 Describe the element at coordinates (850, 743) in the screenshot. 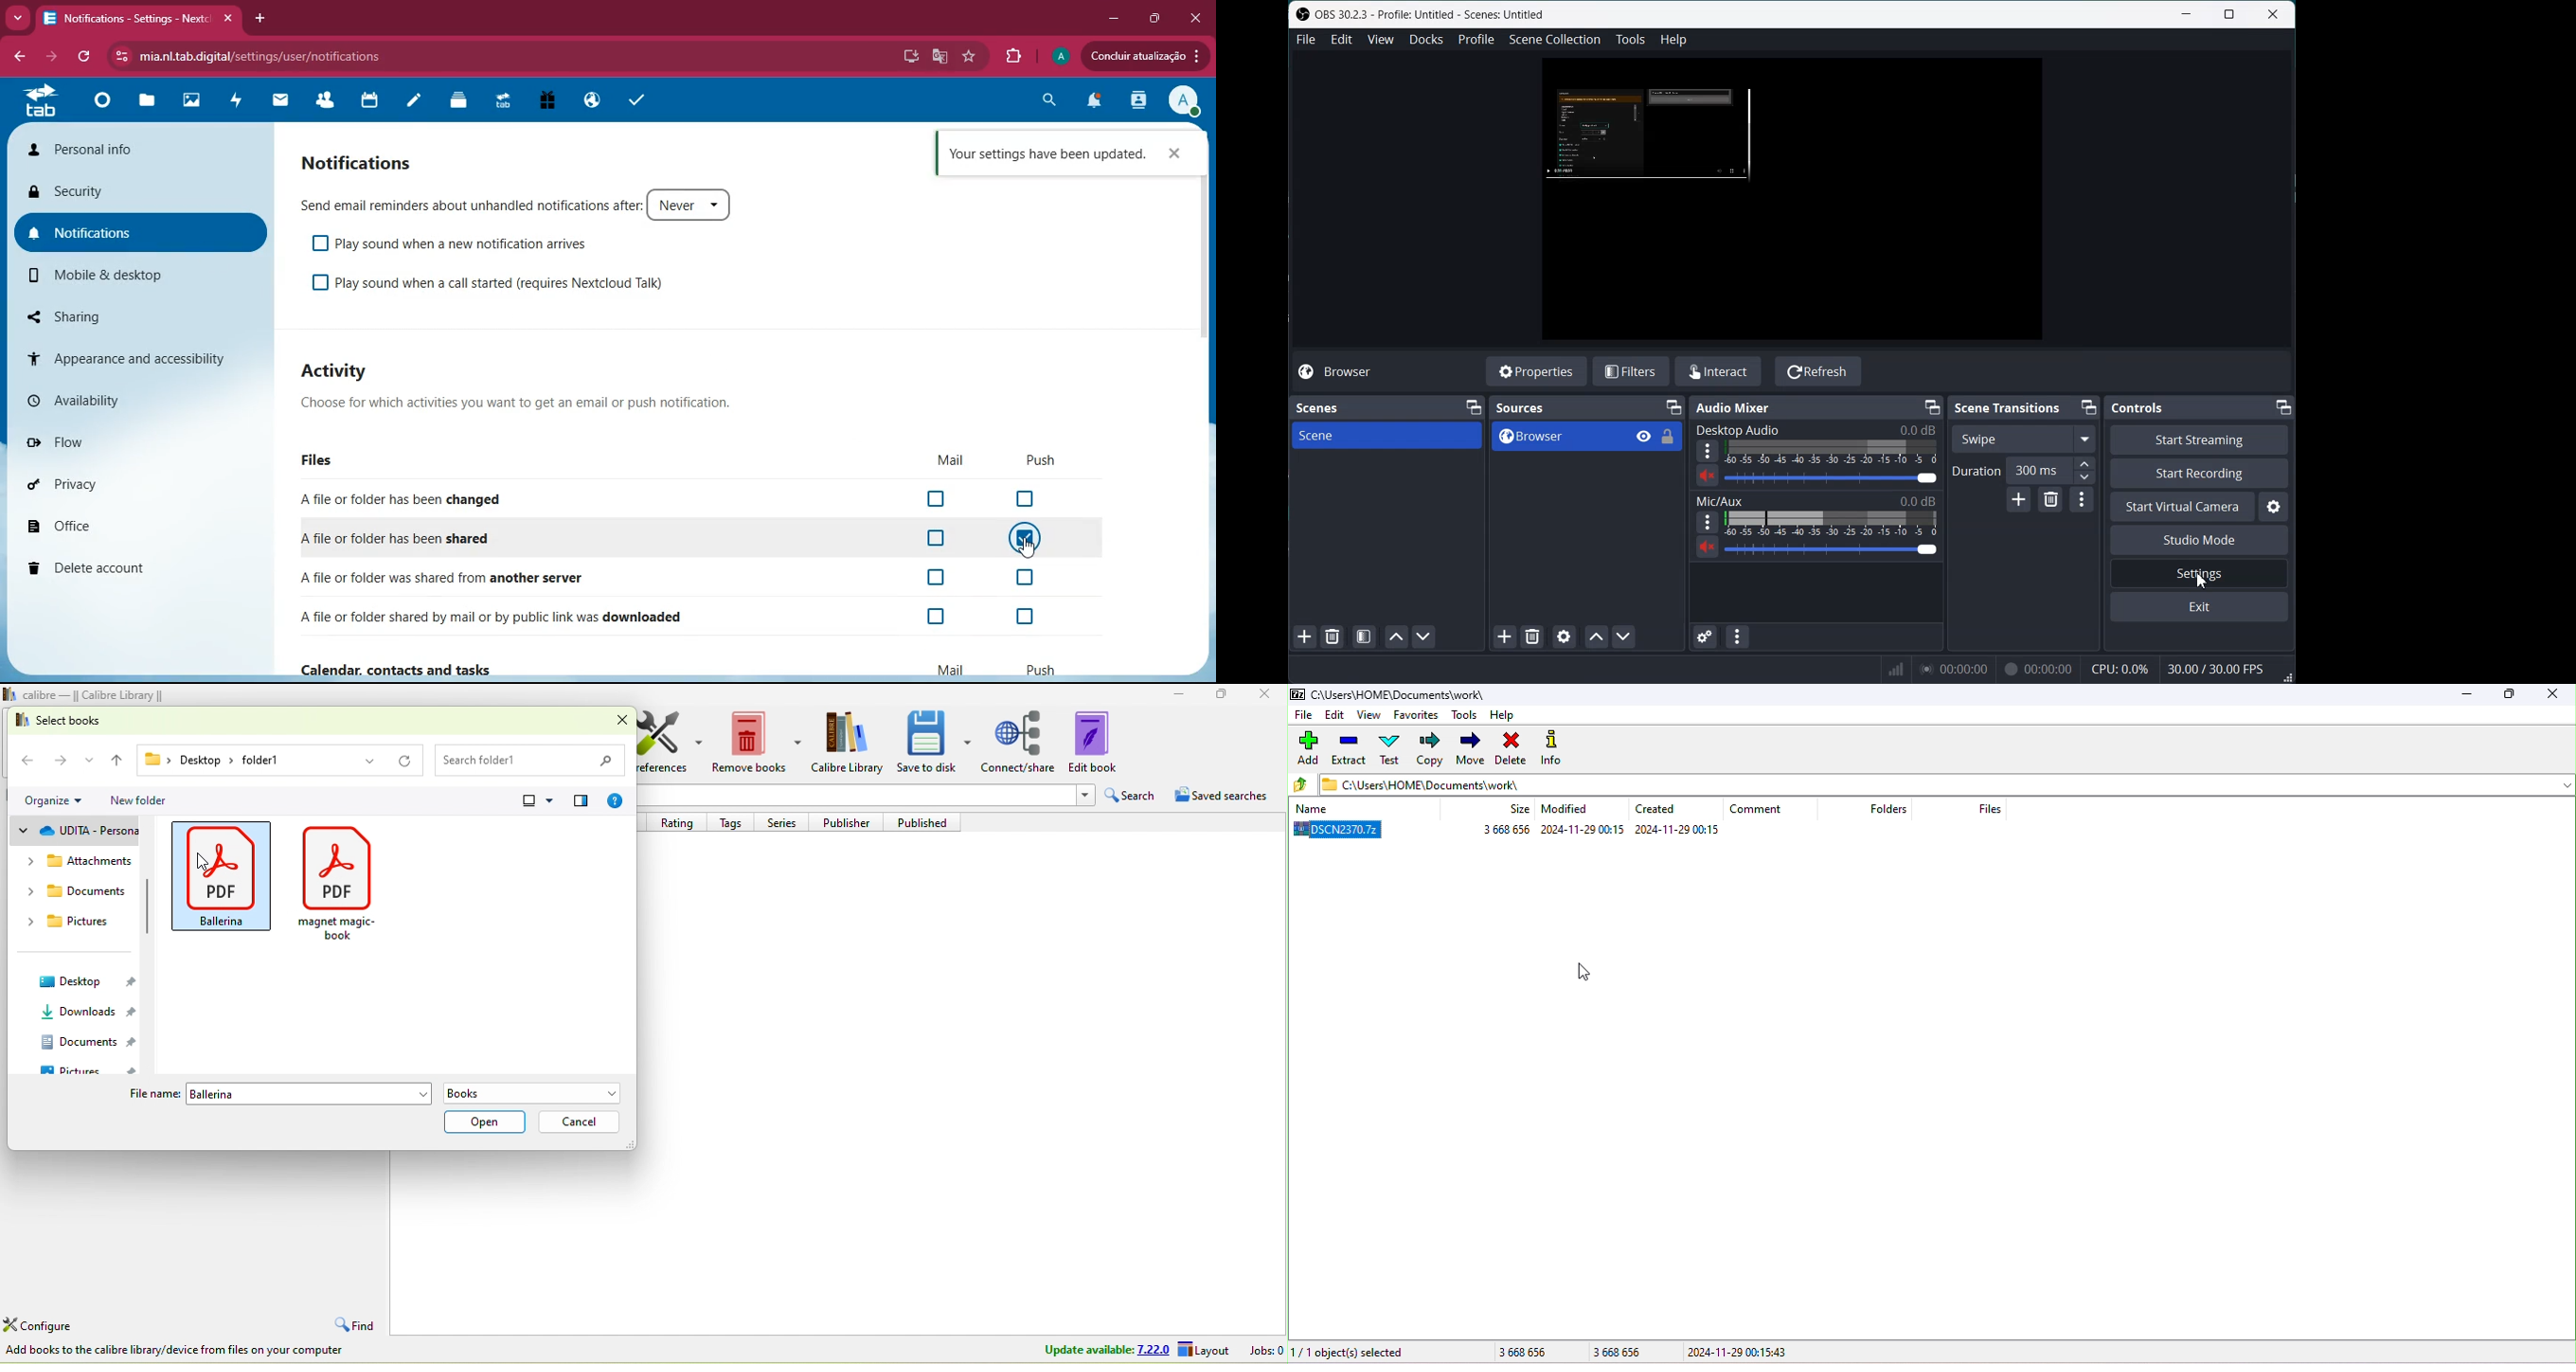

I see `calibre library` at that location.